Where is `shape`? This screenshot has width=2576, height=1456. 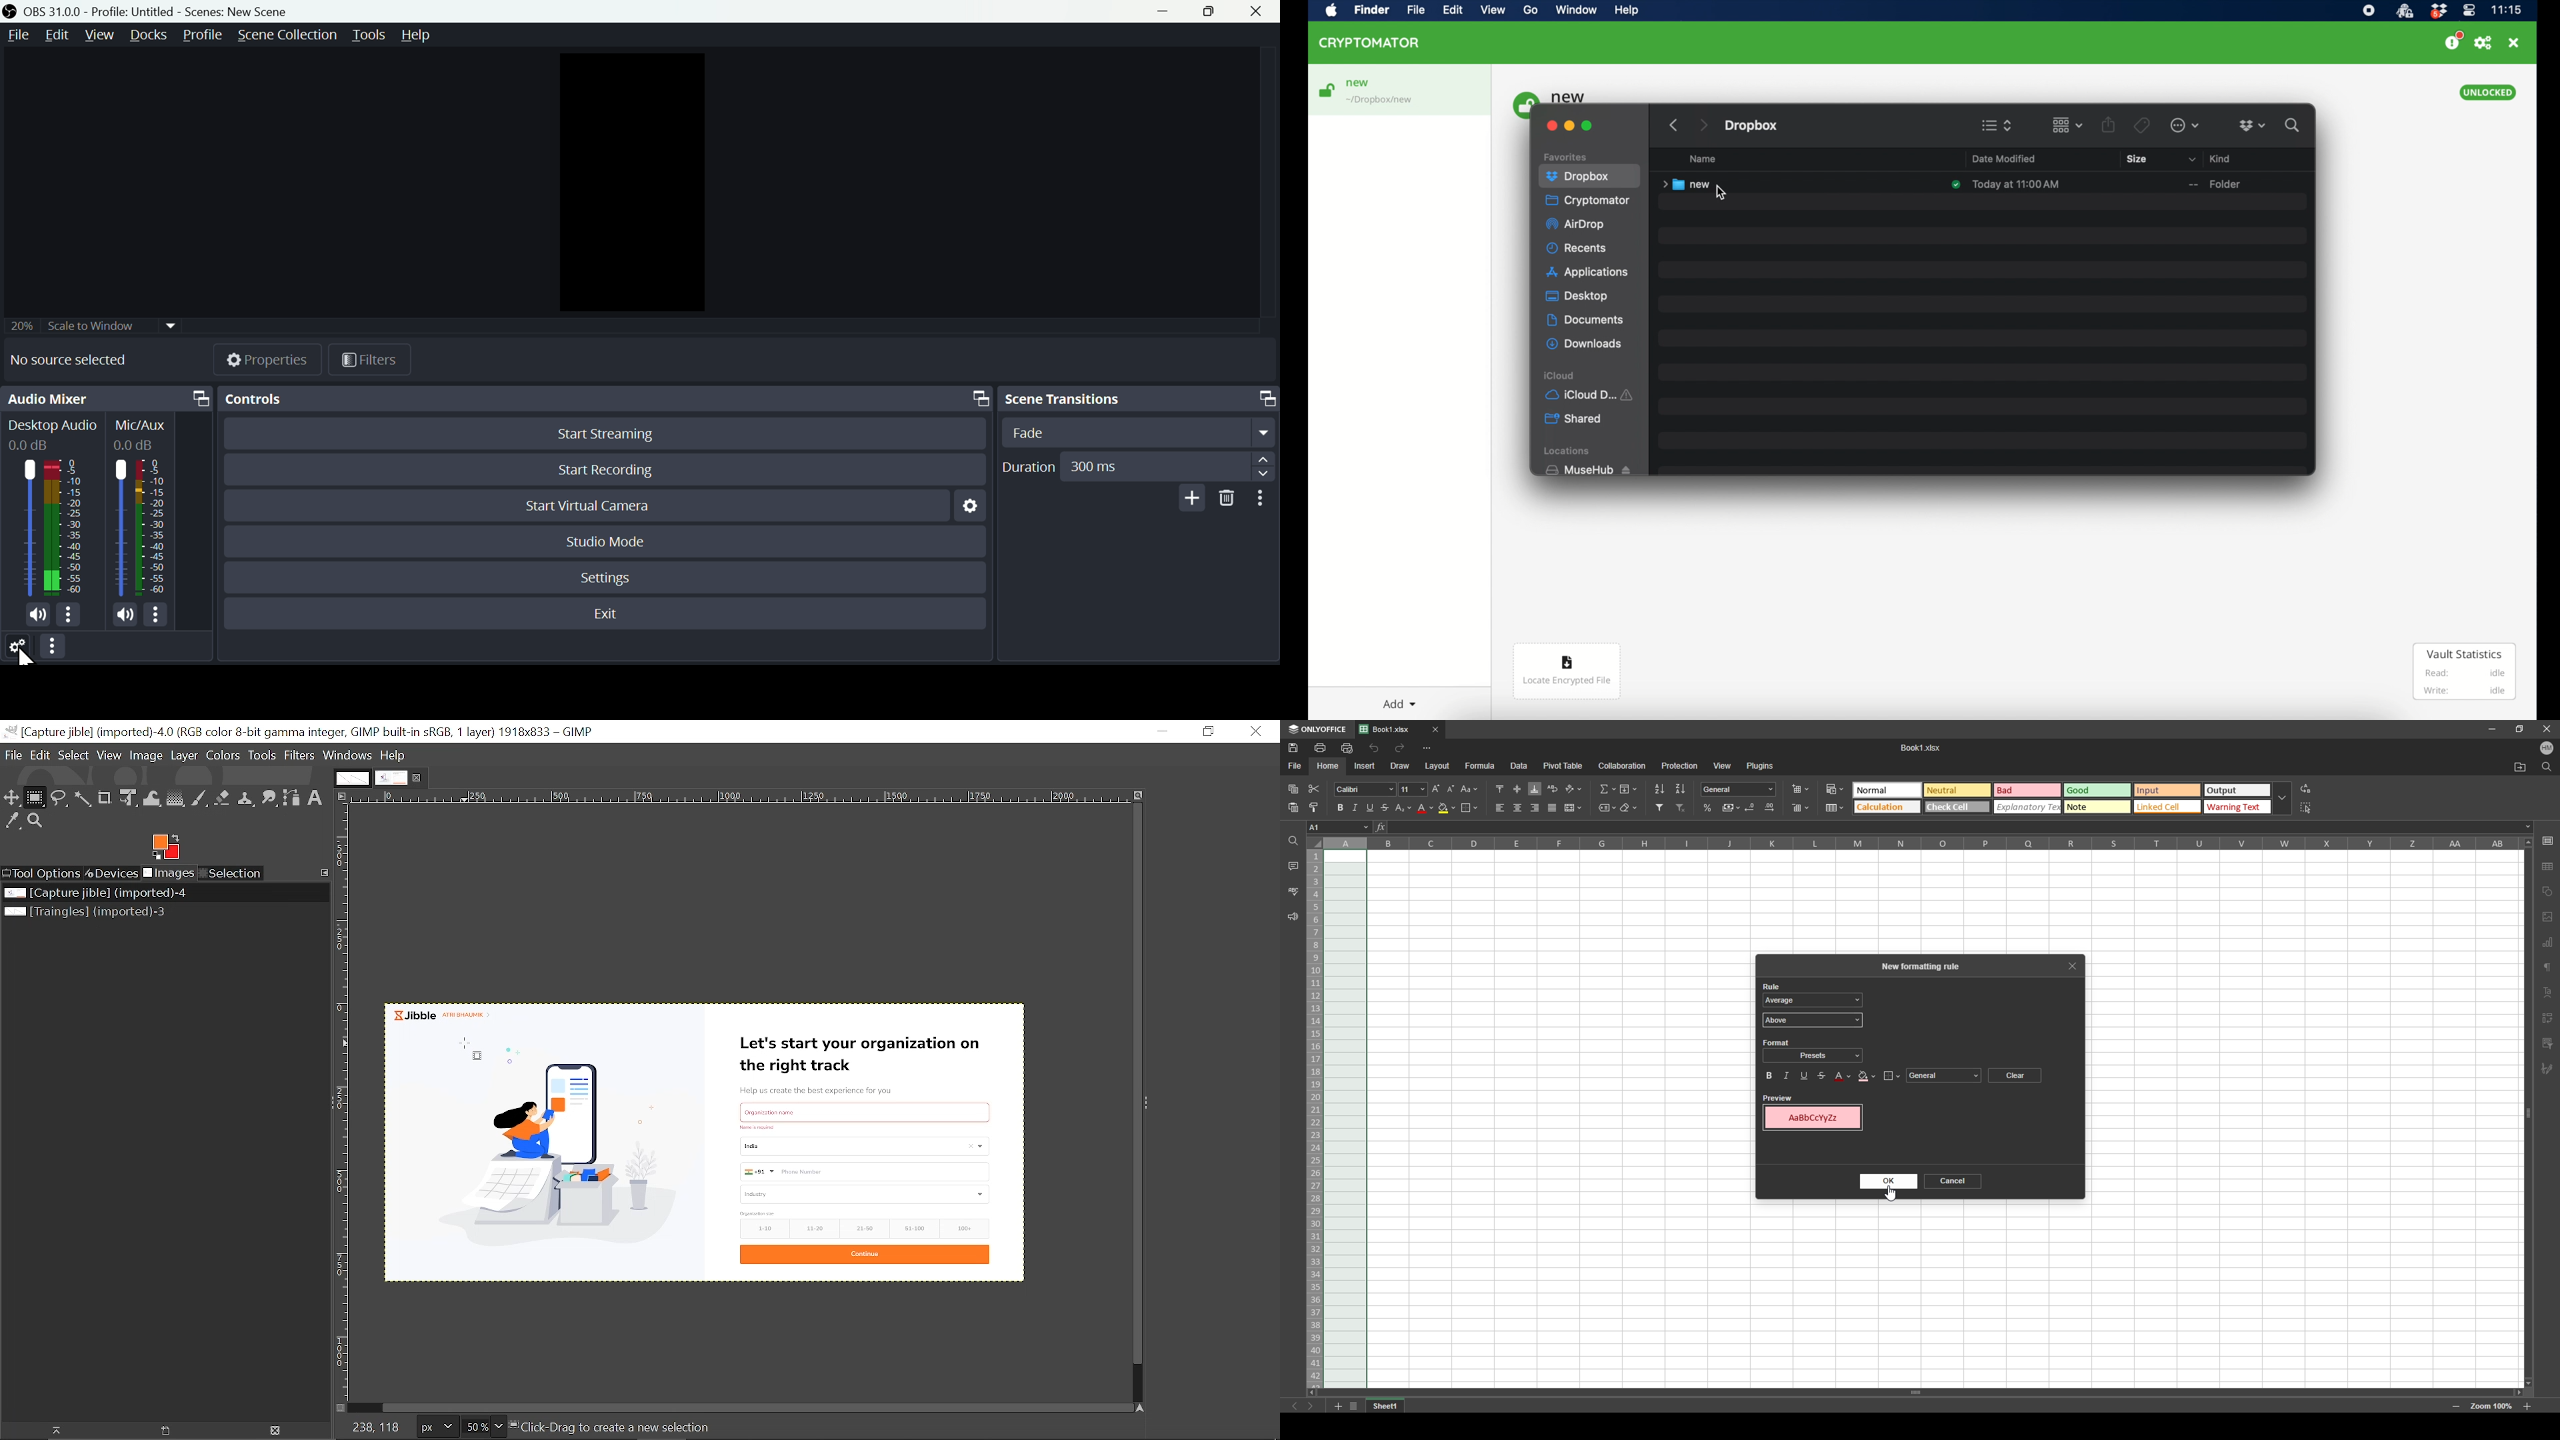 shape is located at coordinates (2548, 890).